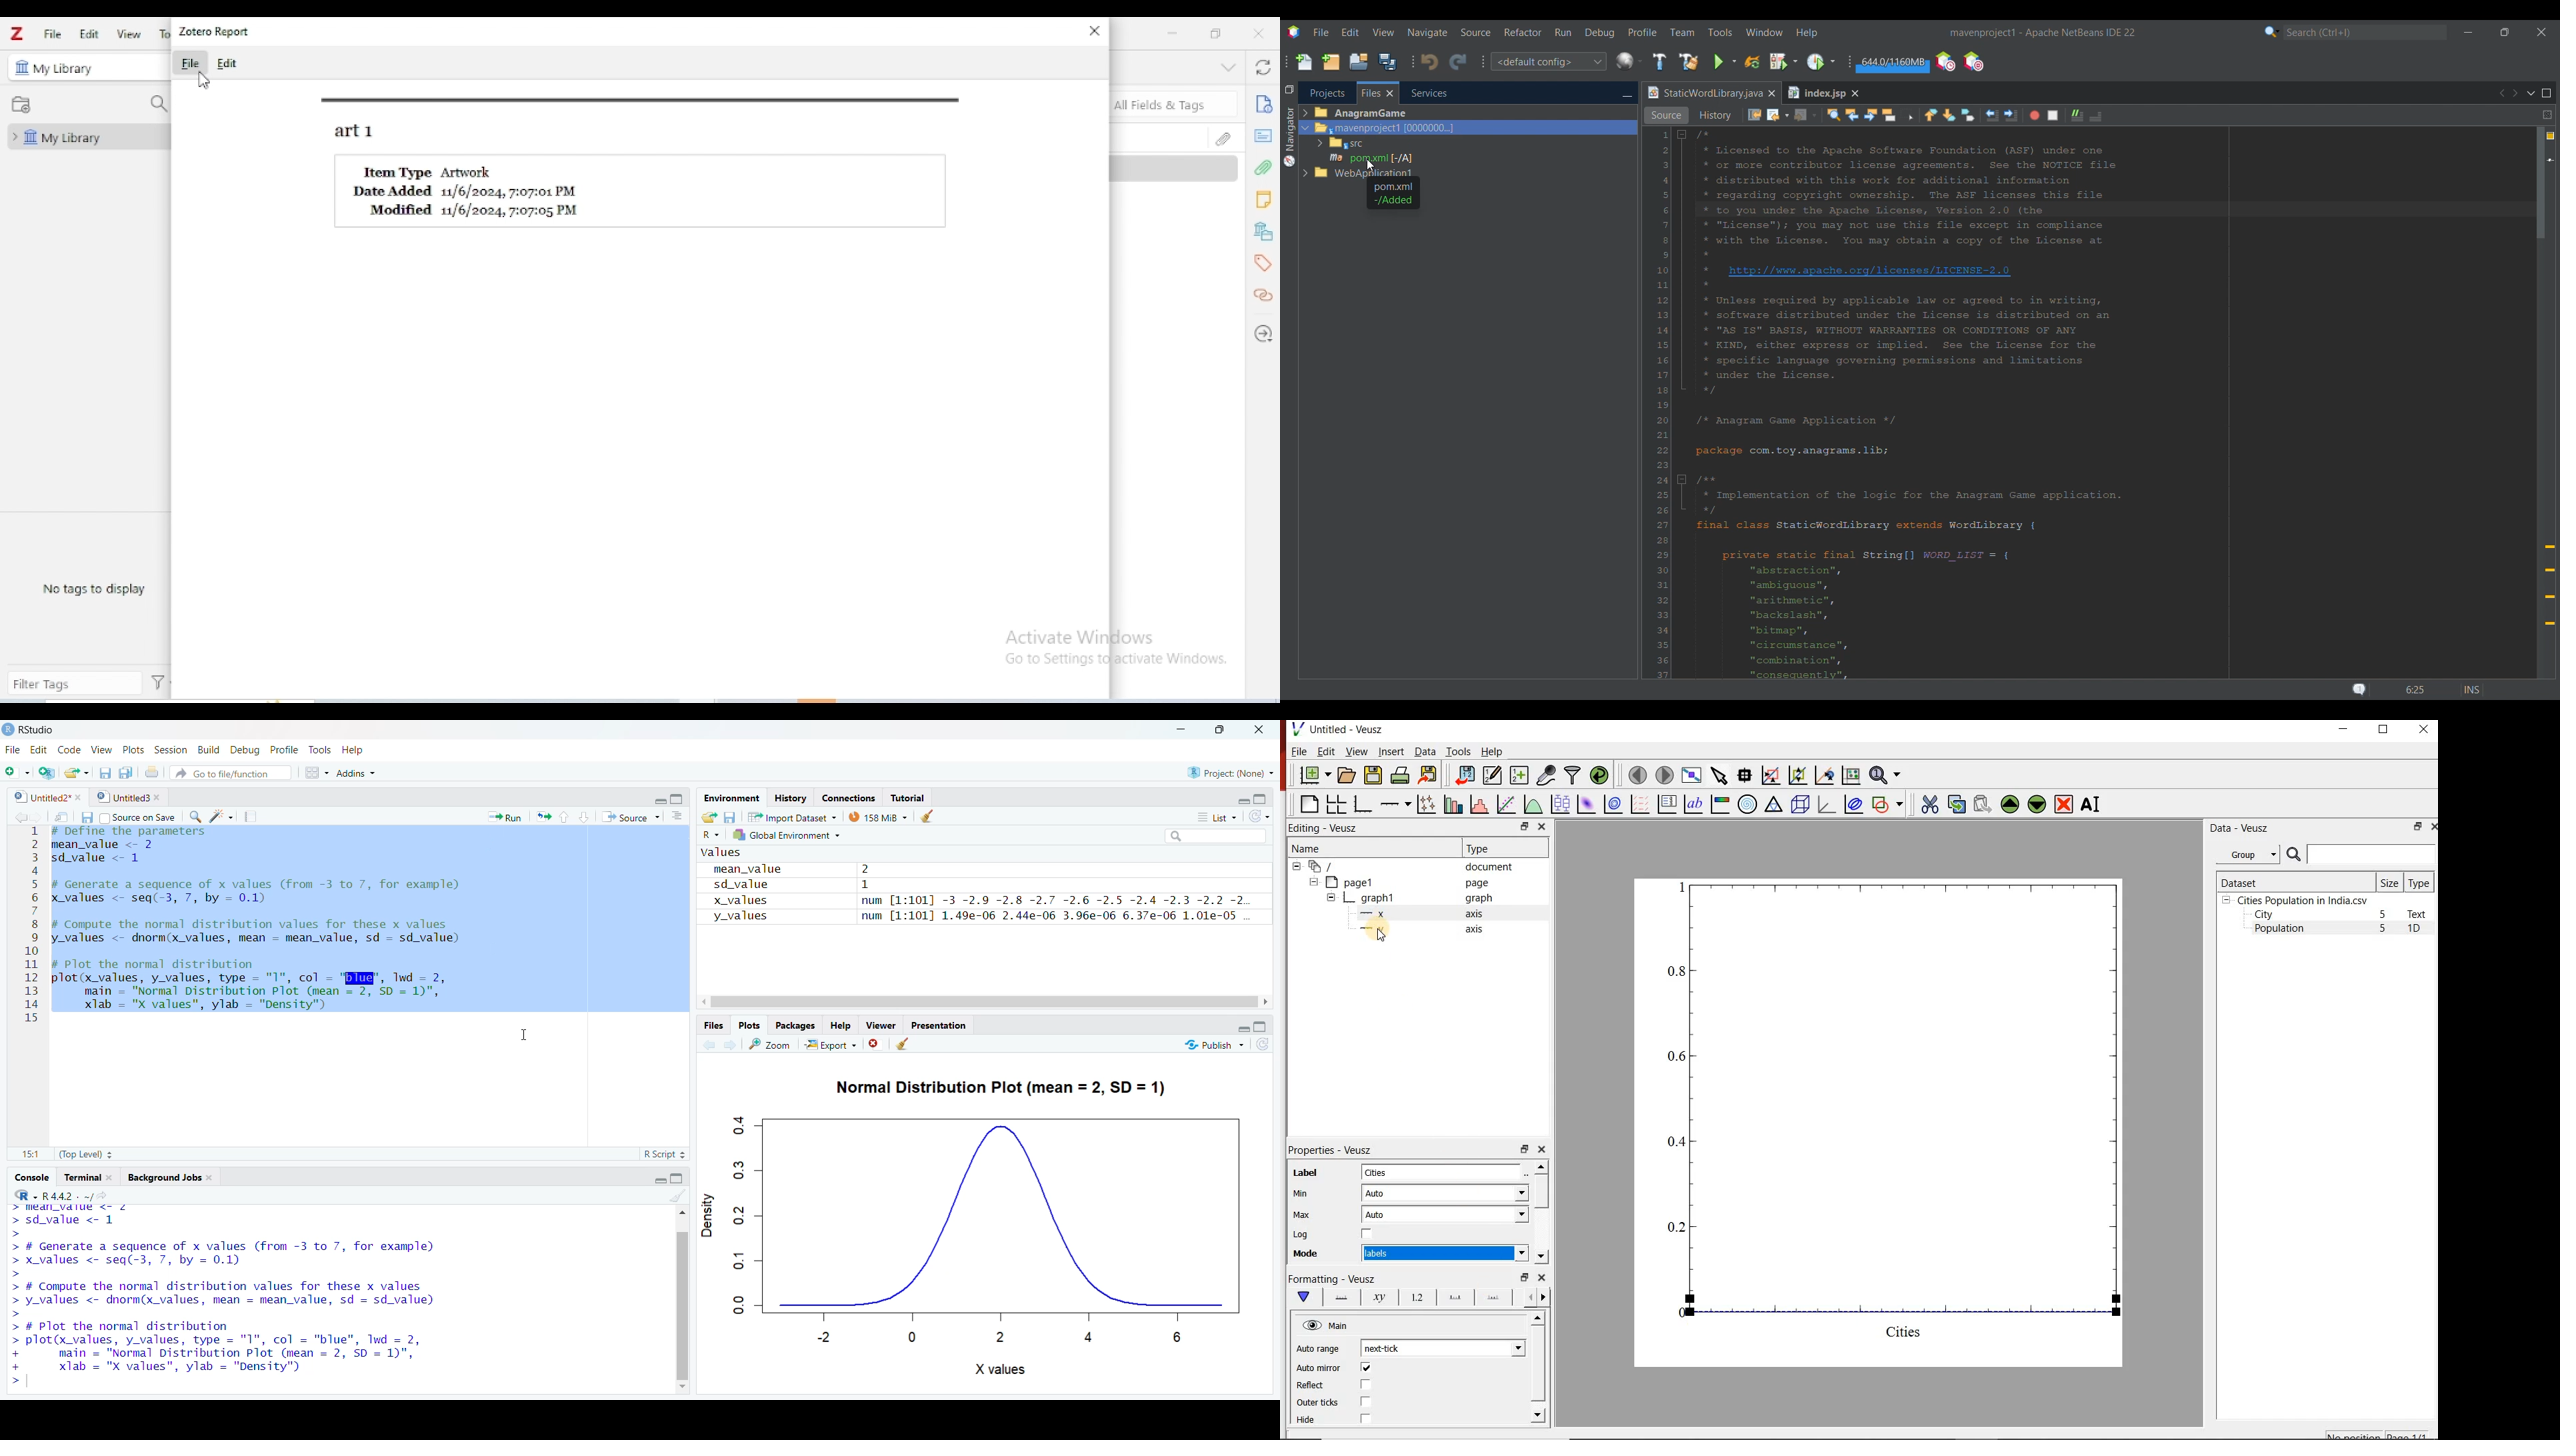 This screenshot has height=1456, width=2576. What do you see at coordinates (1543, 826) in the screenshot?
I see `close` at bounding box center [1543, 826].